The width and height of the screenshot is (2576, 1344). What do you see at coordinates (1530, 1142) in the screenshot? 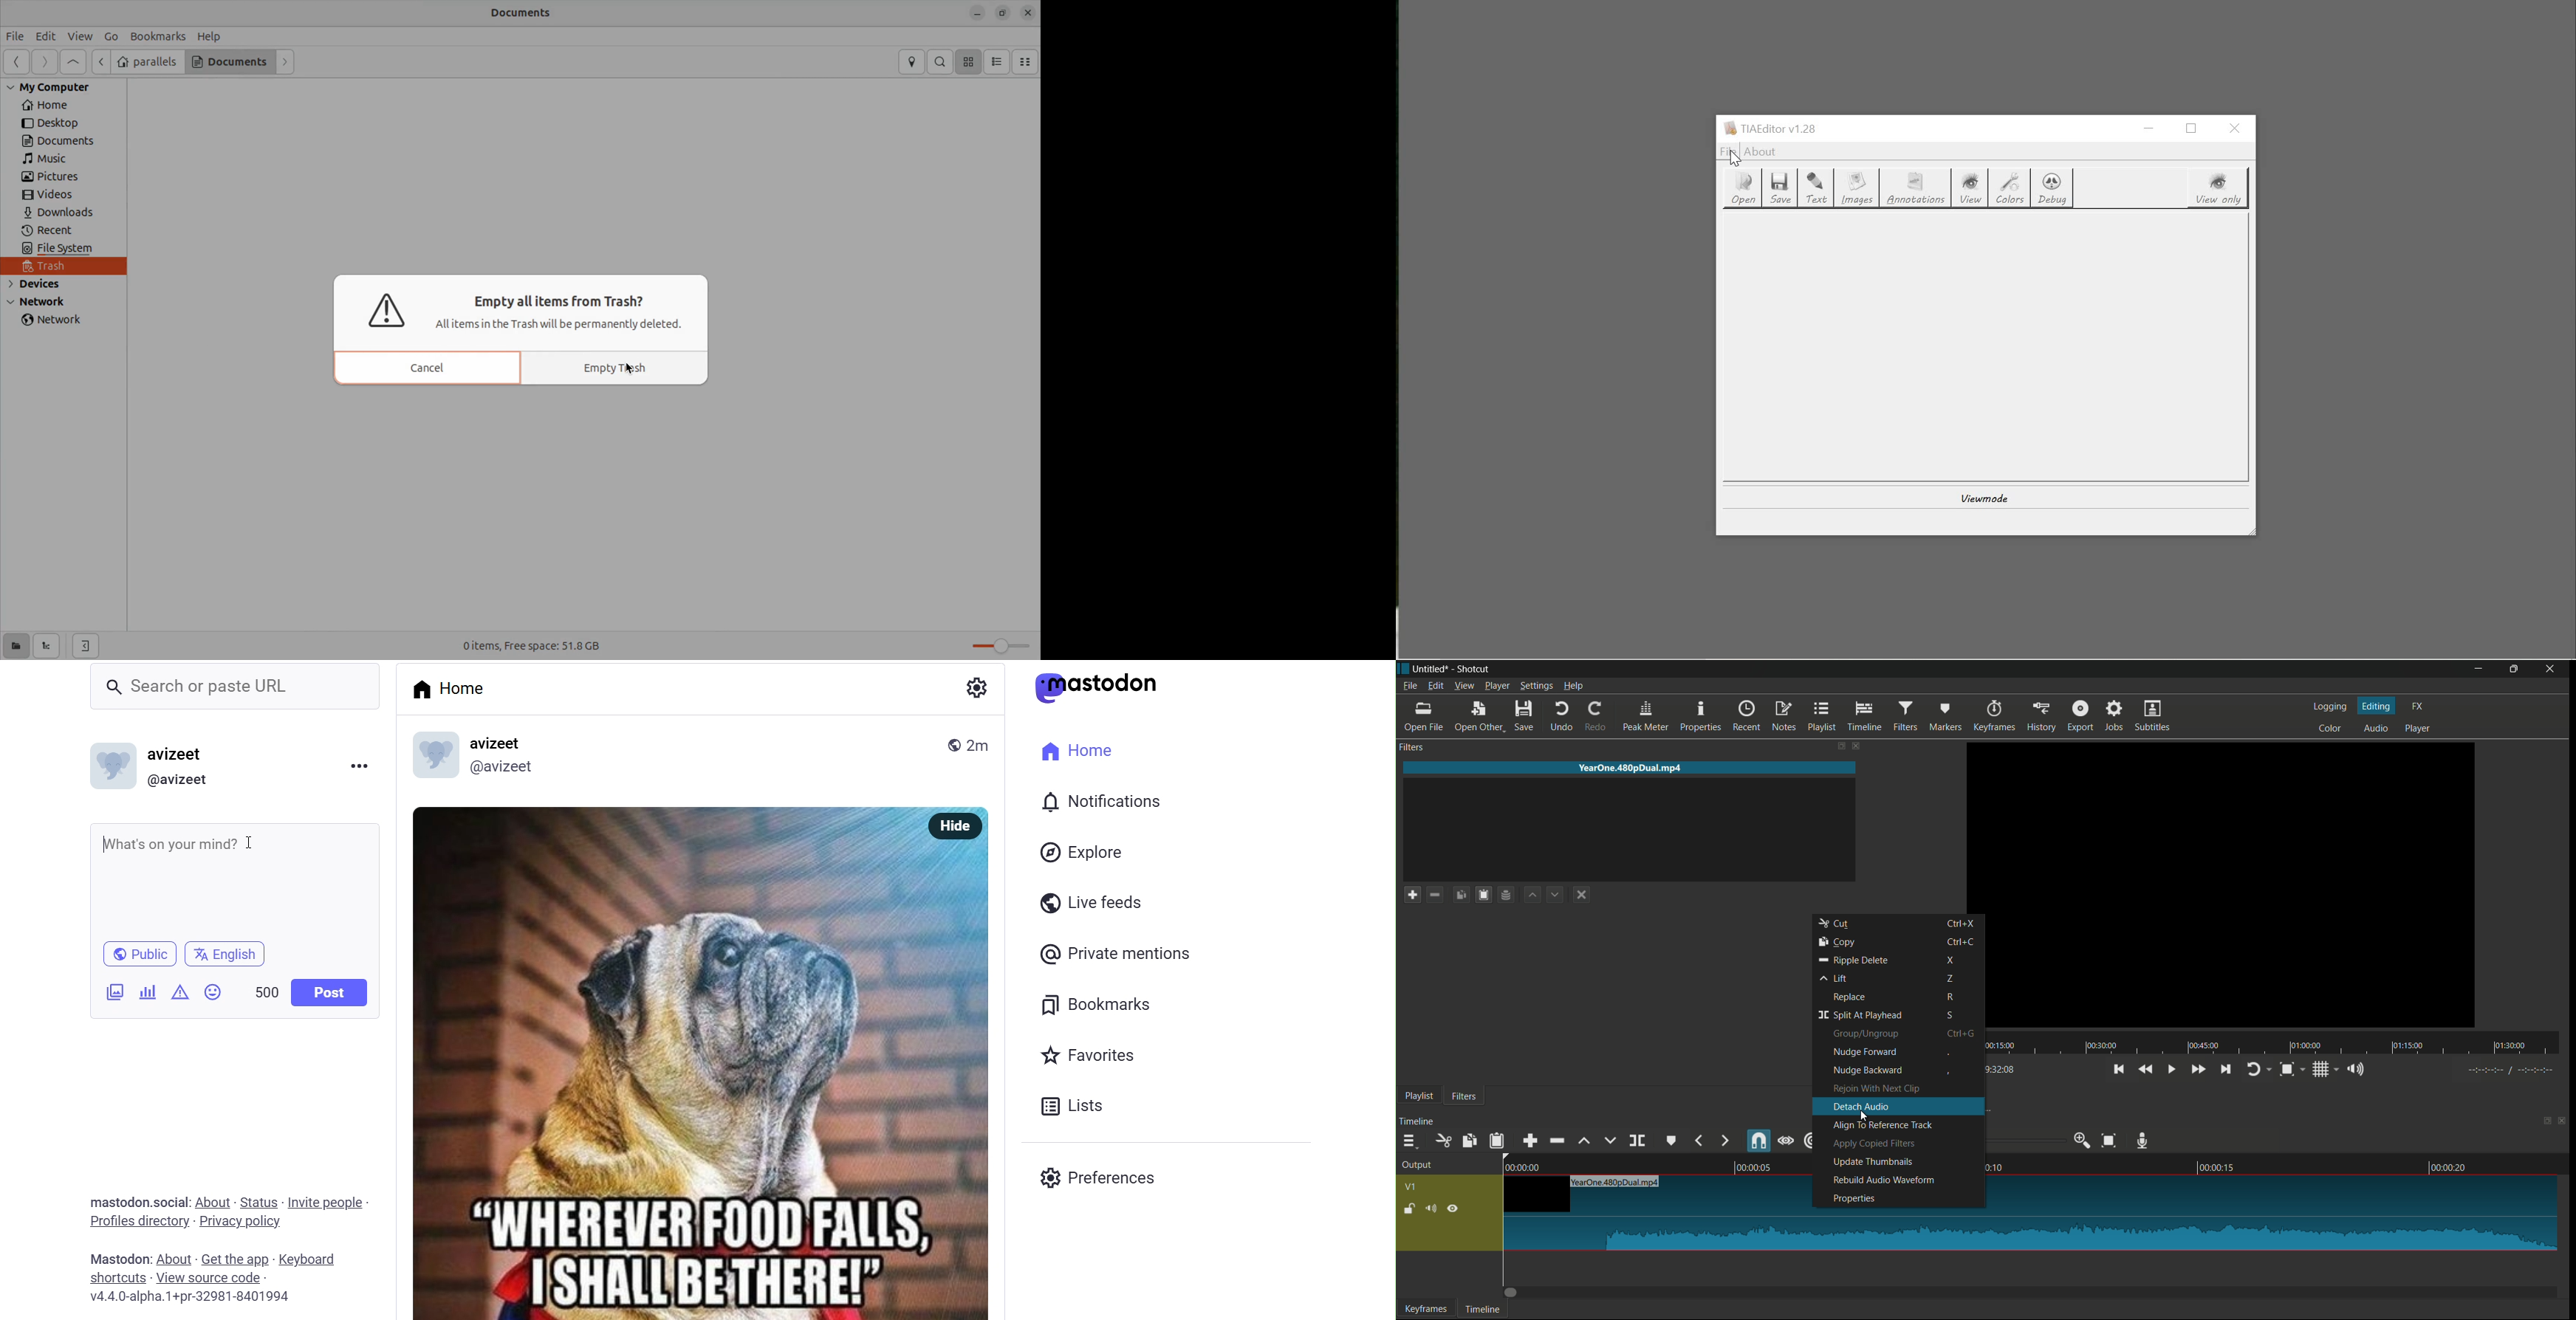
I see `append` at bounding box center [1530, 1142].